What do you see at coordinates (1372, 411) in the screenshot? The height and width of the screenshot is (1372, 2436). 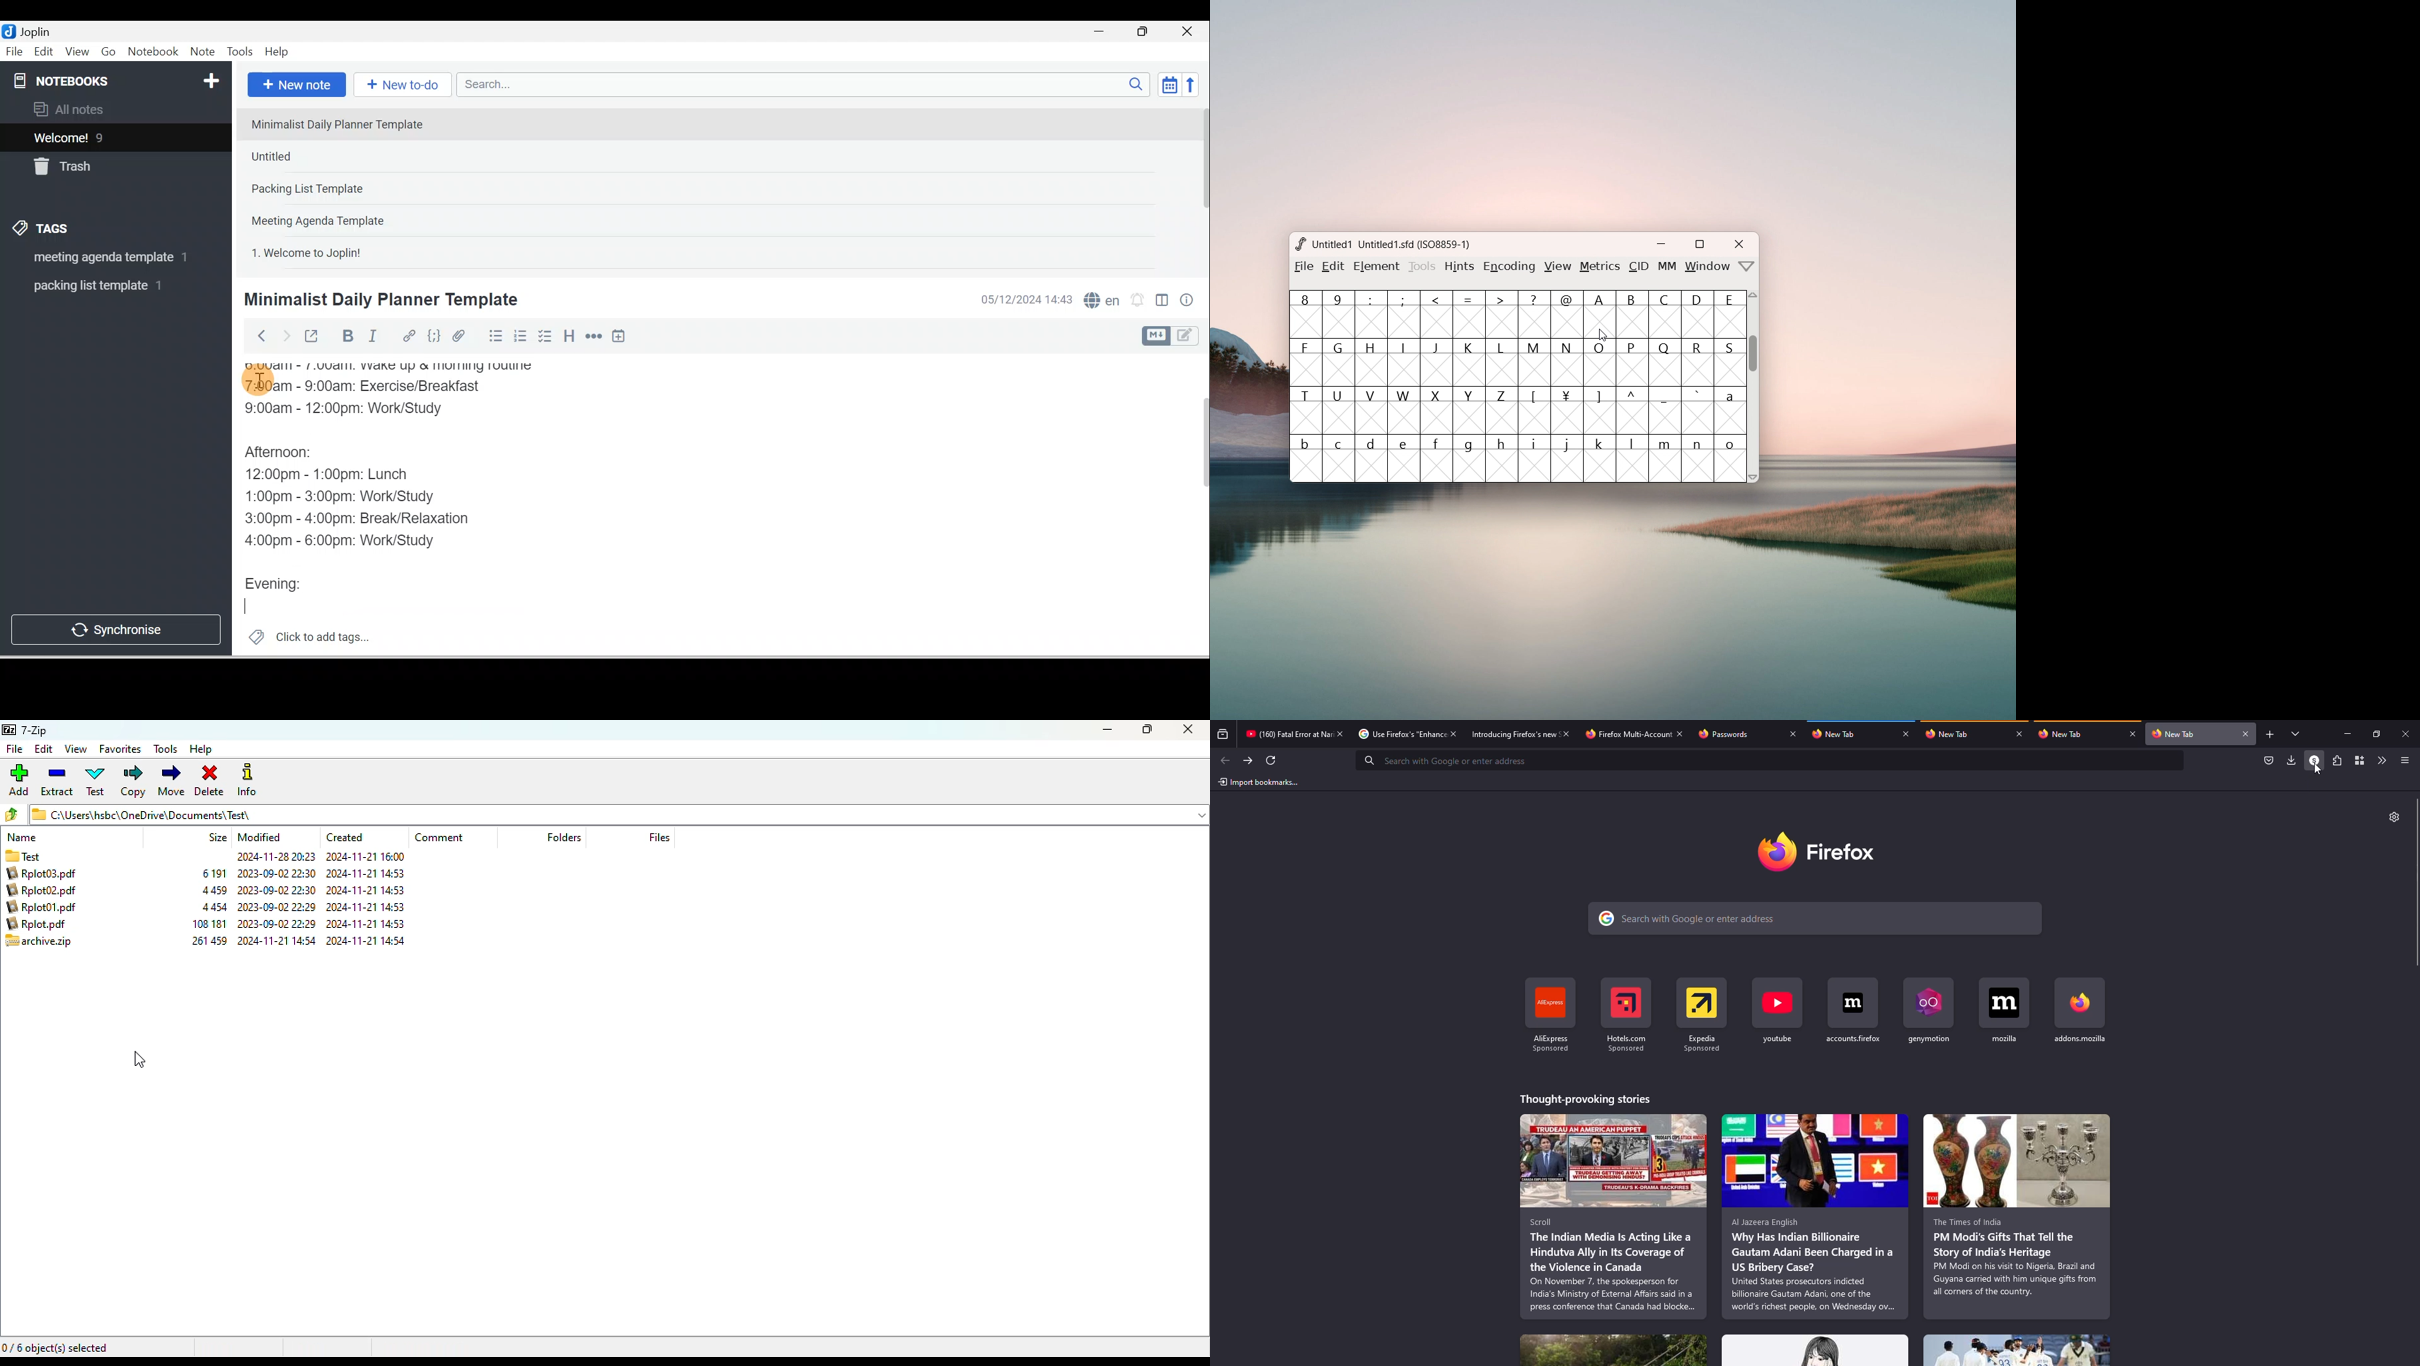 I see `V` at bounding box center [1372, 411].